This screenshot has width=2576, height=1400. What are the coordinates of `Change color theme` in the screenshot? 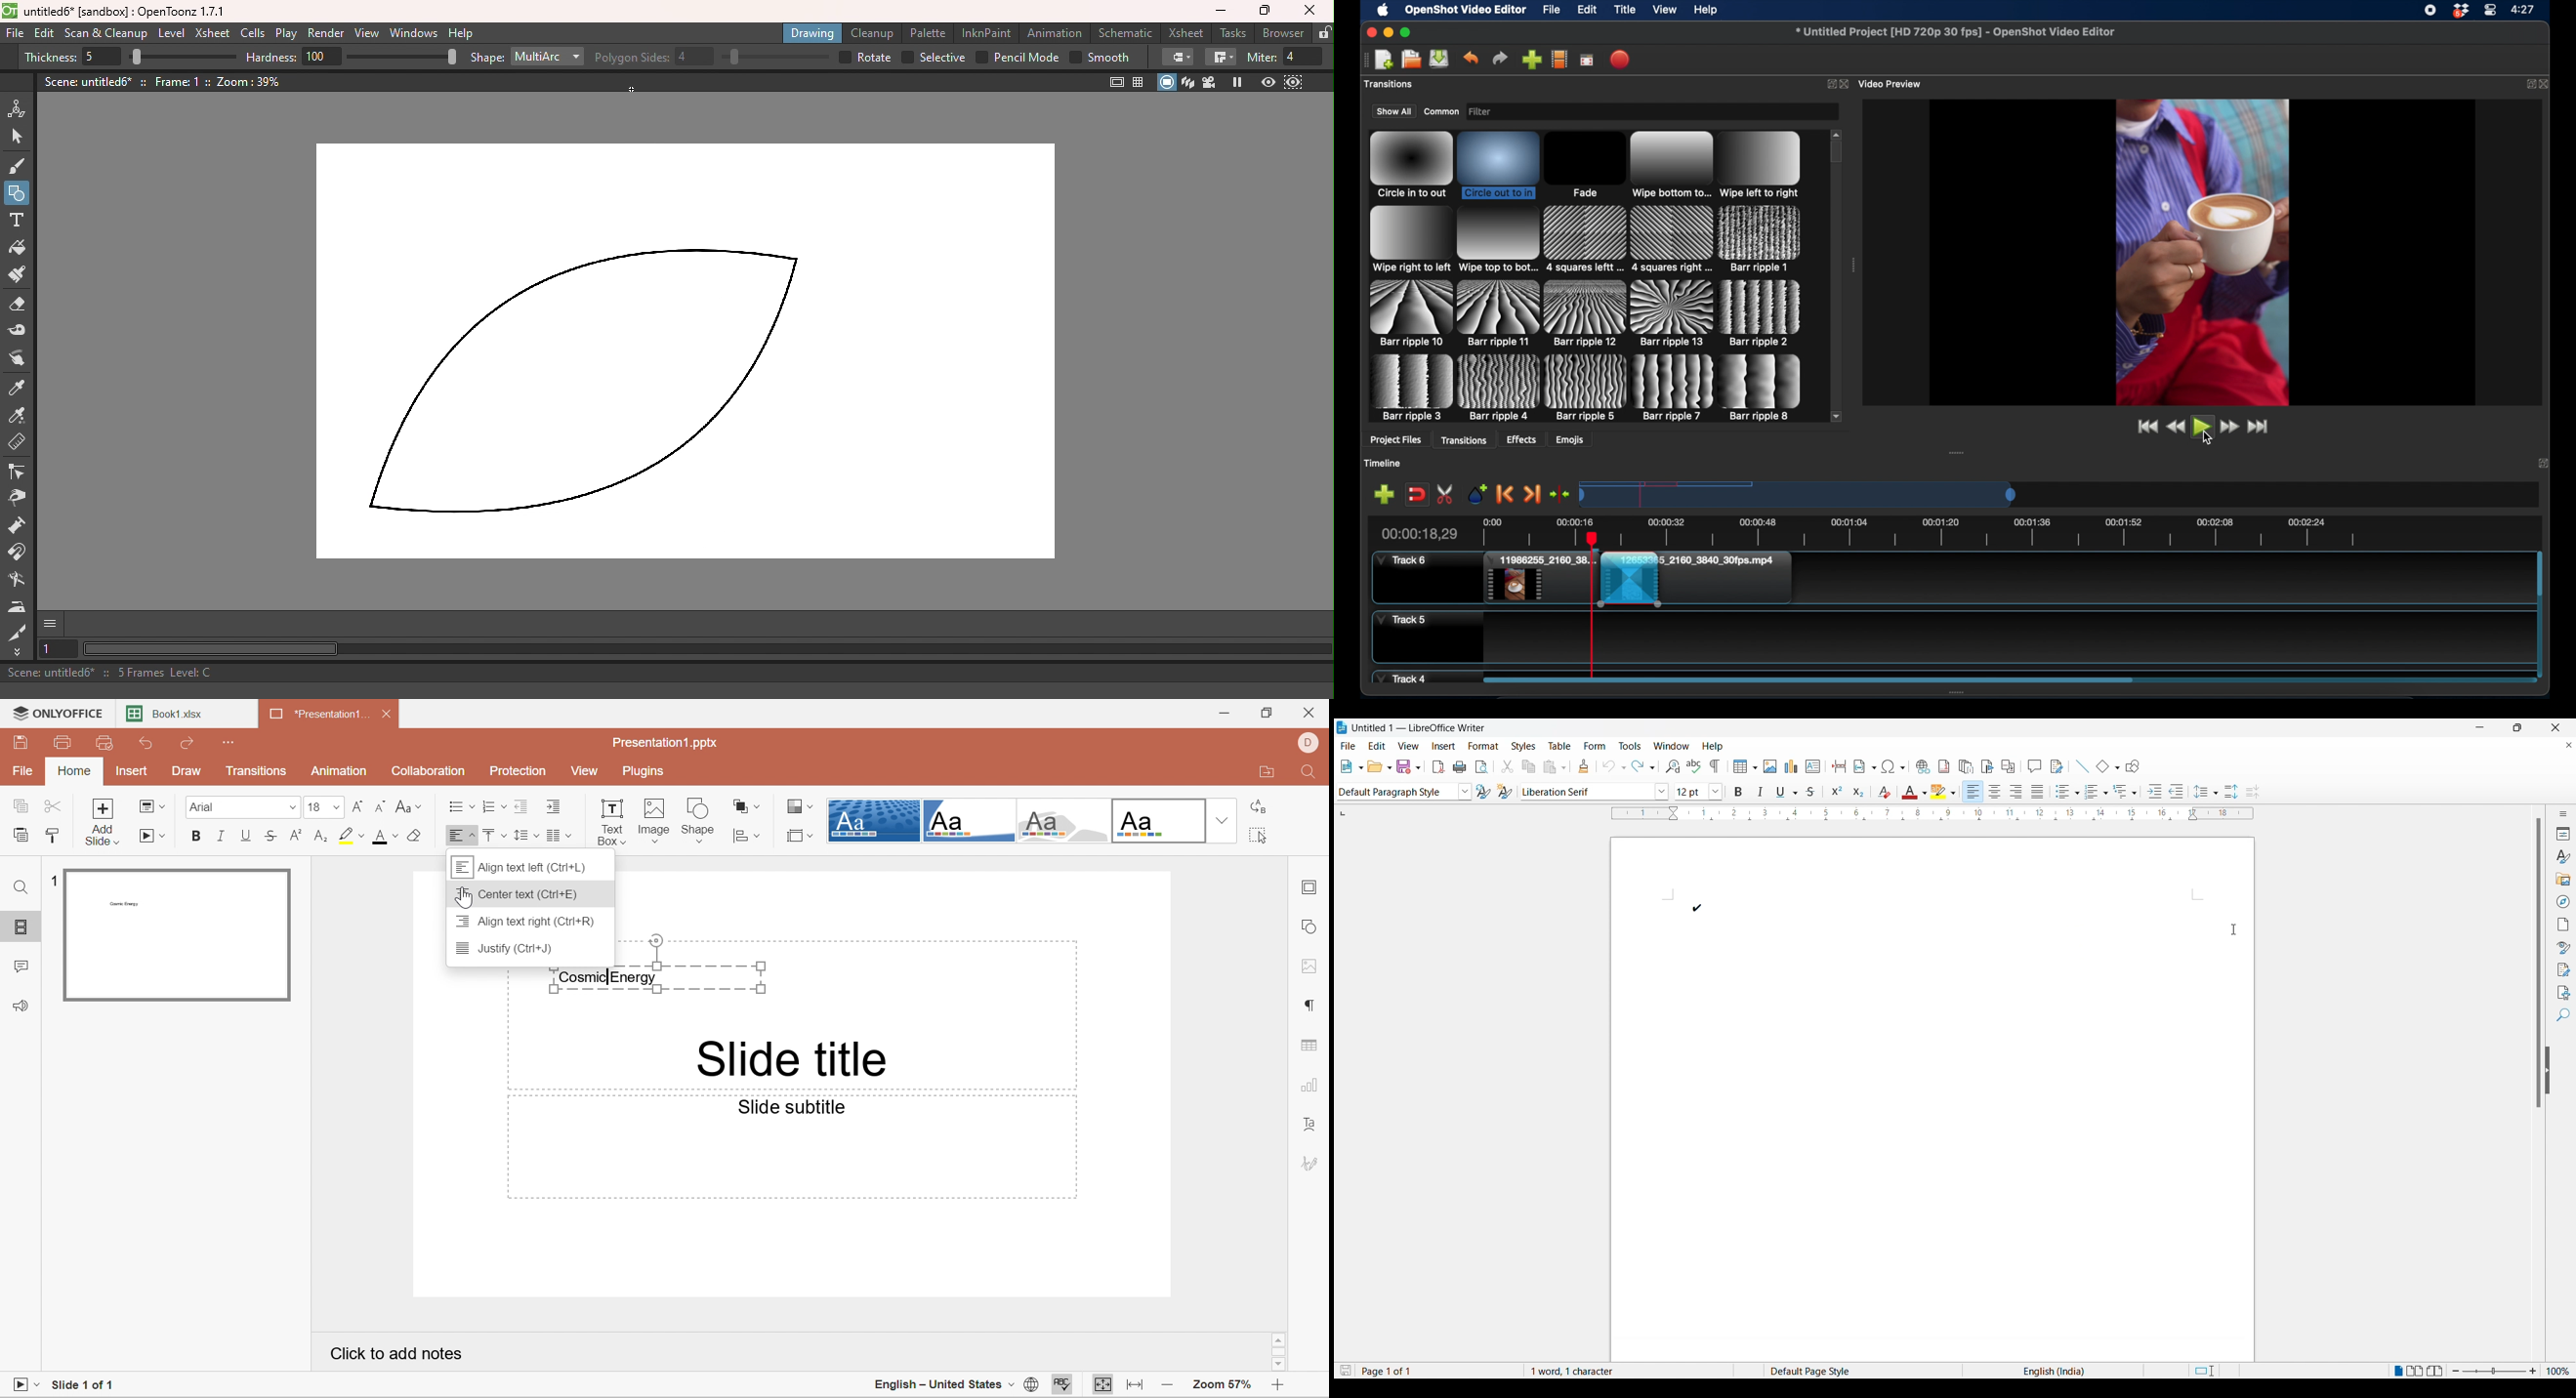 It's located at (800, 808).